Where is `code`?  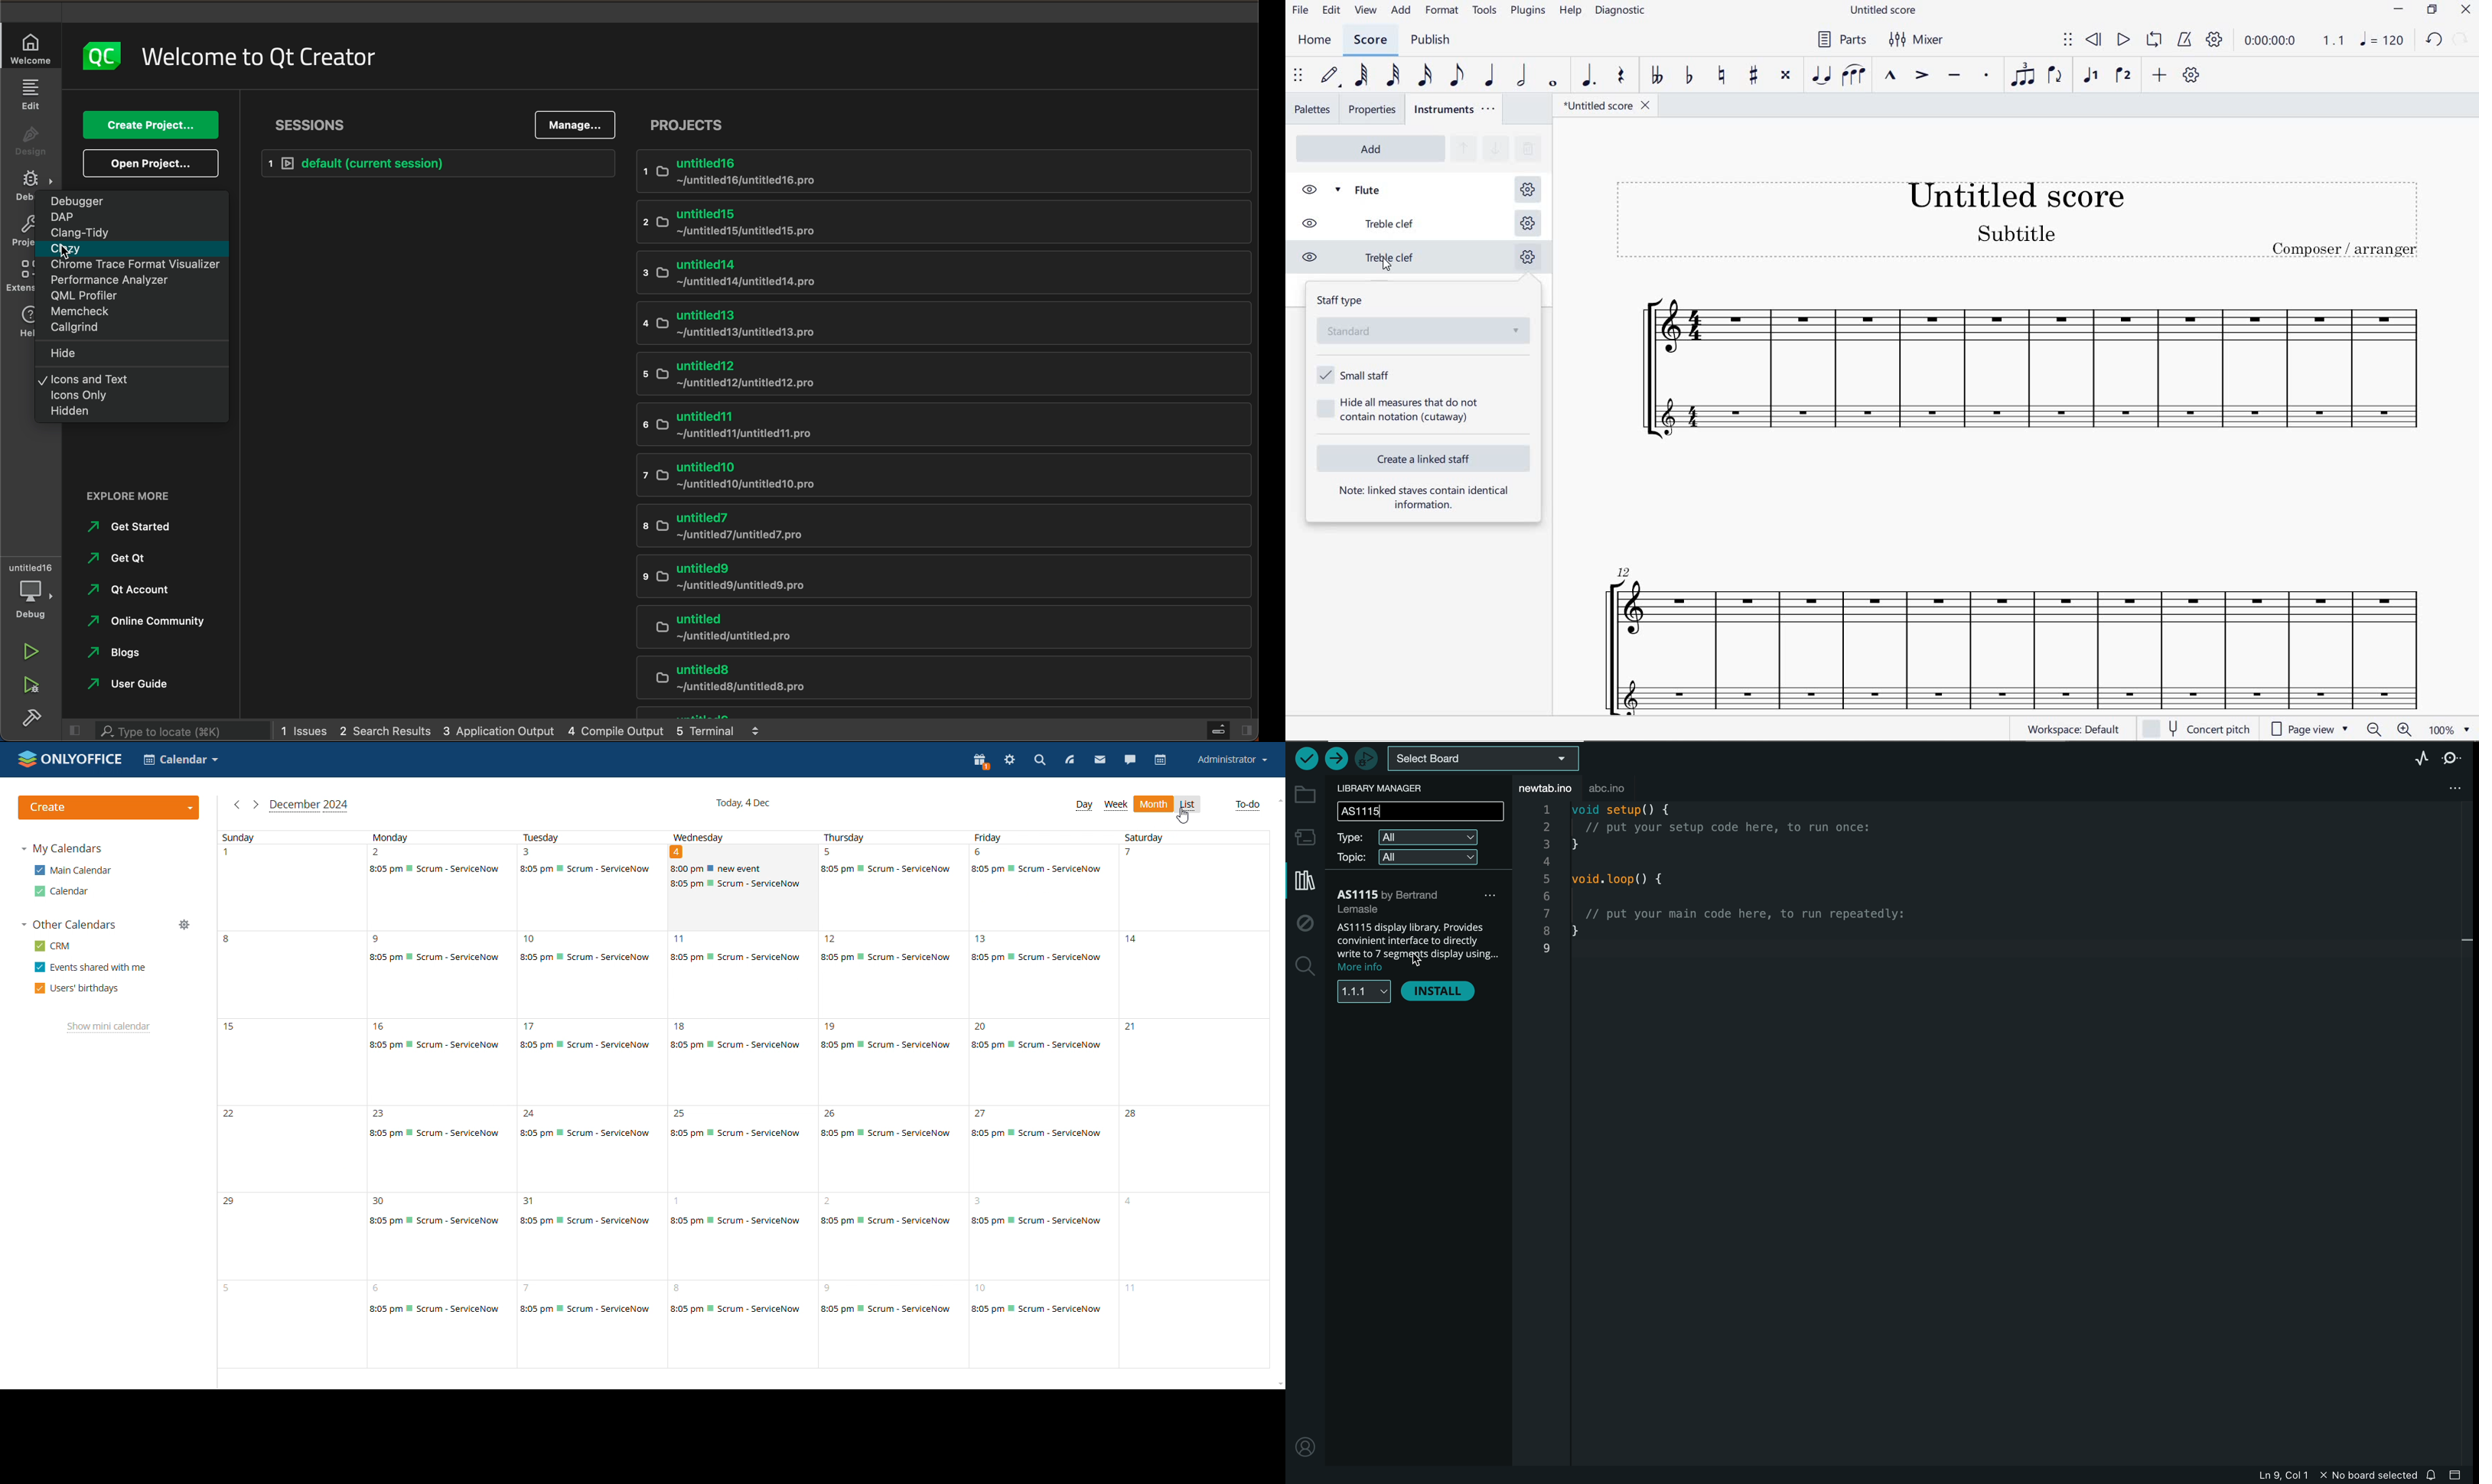
code is located at coordinates (1768, 895).